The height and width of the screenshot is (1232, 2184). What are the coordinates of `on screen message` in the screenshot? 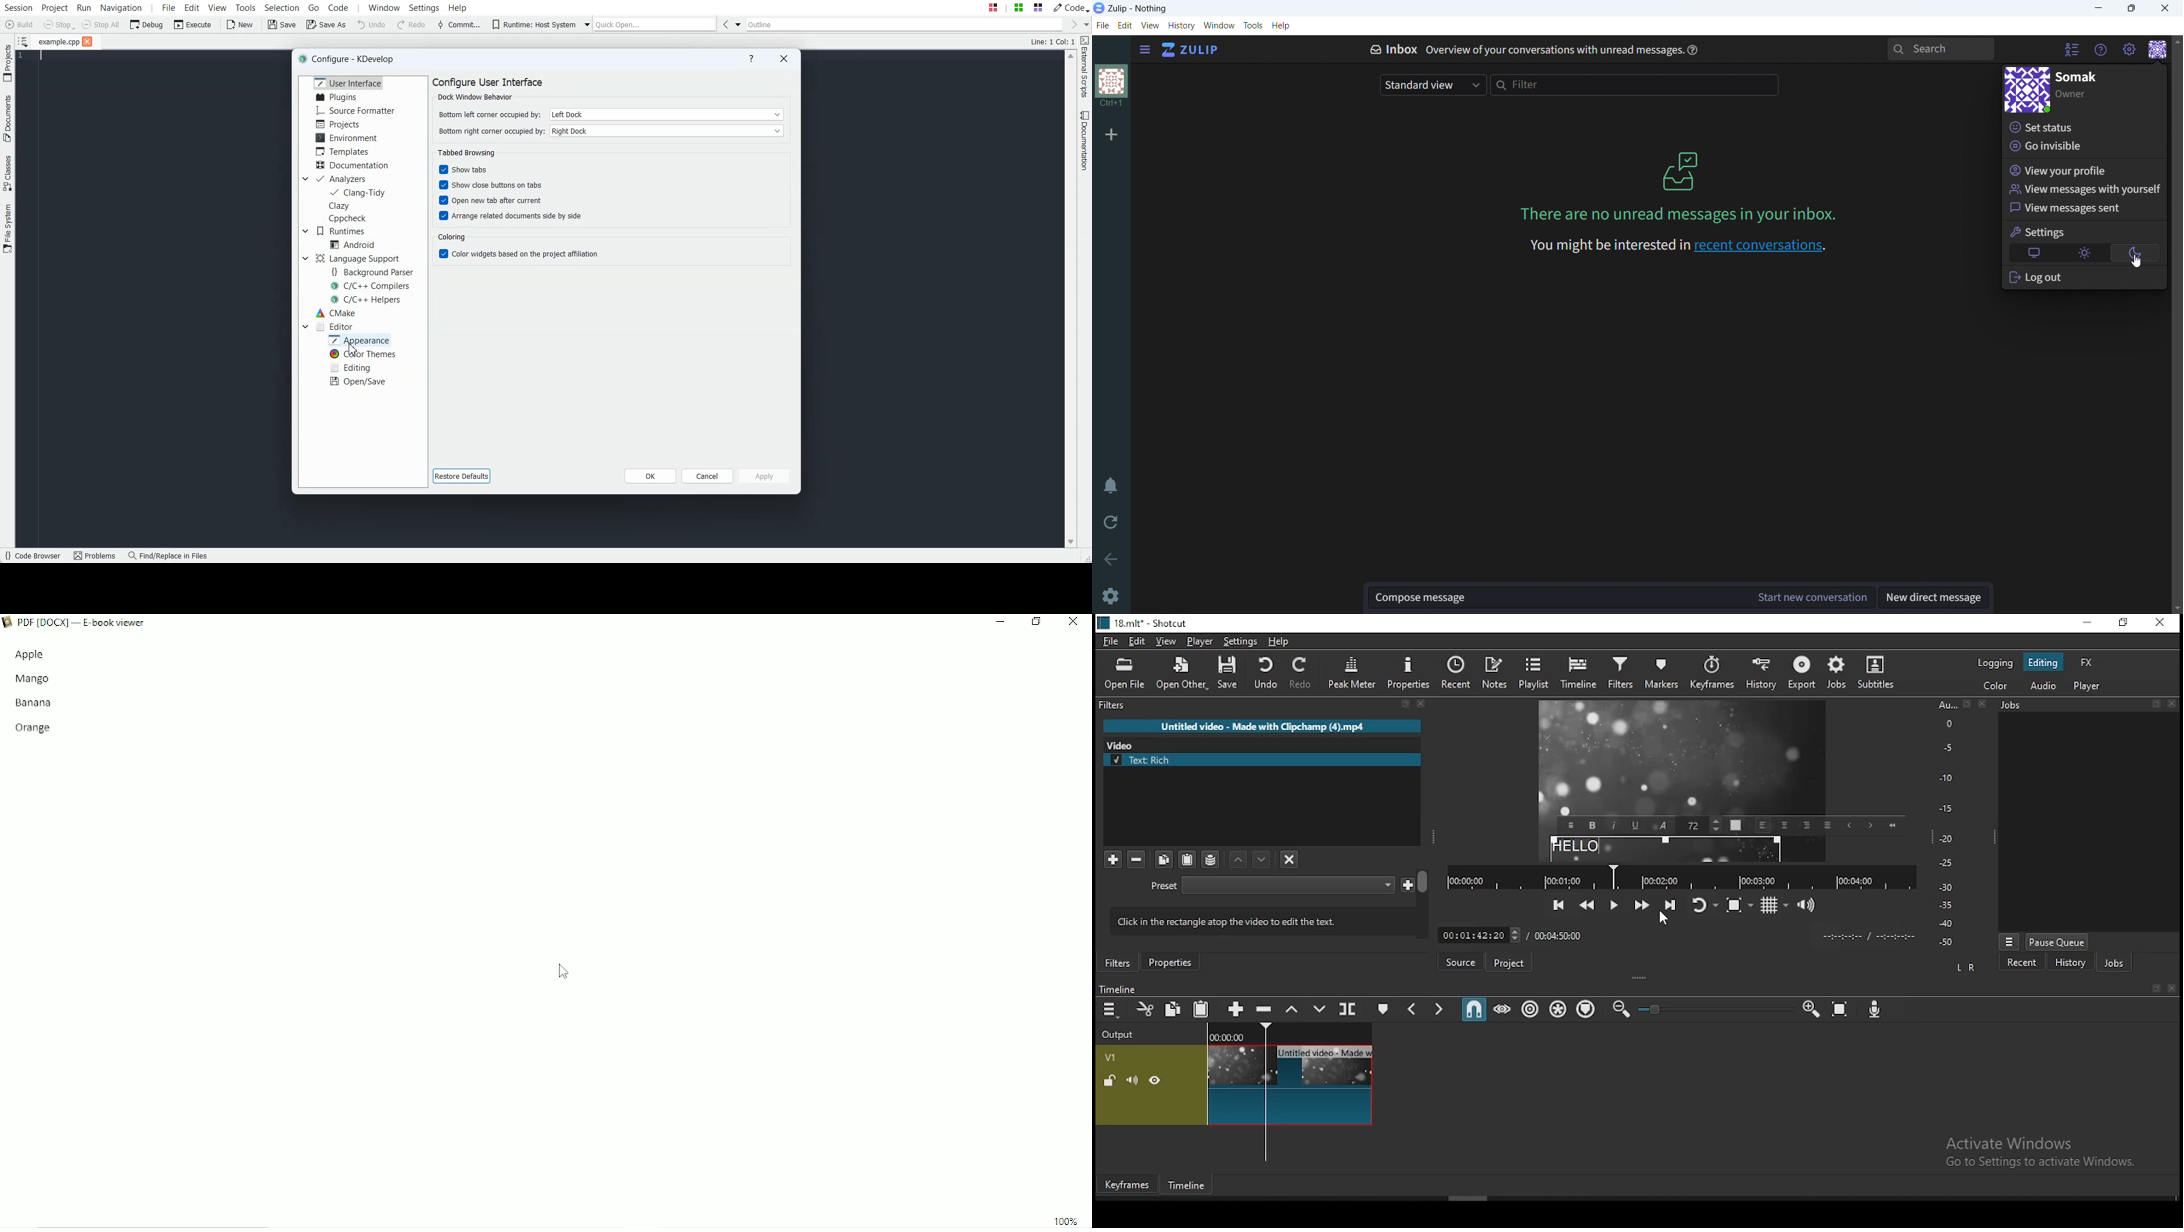 It's located at (1682, 185).